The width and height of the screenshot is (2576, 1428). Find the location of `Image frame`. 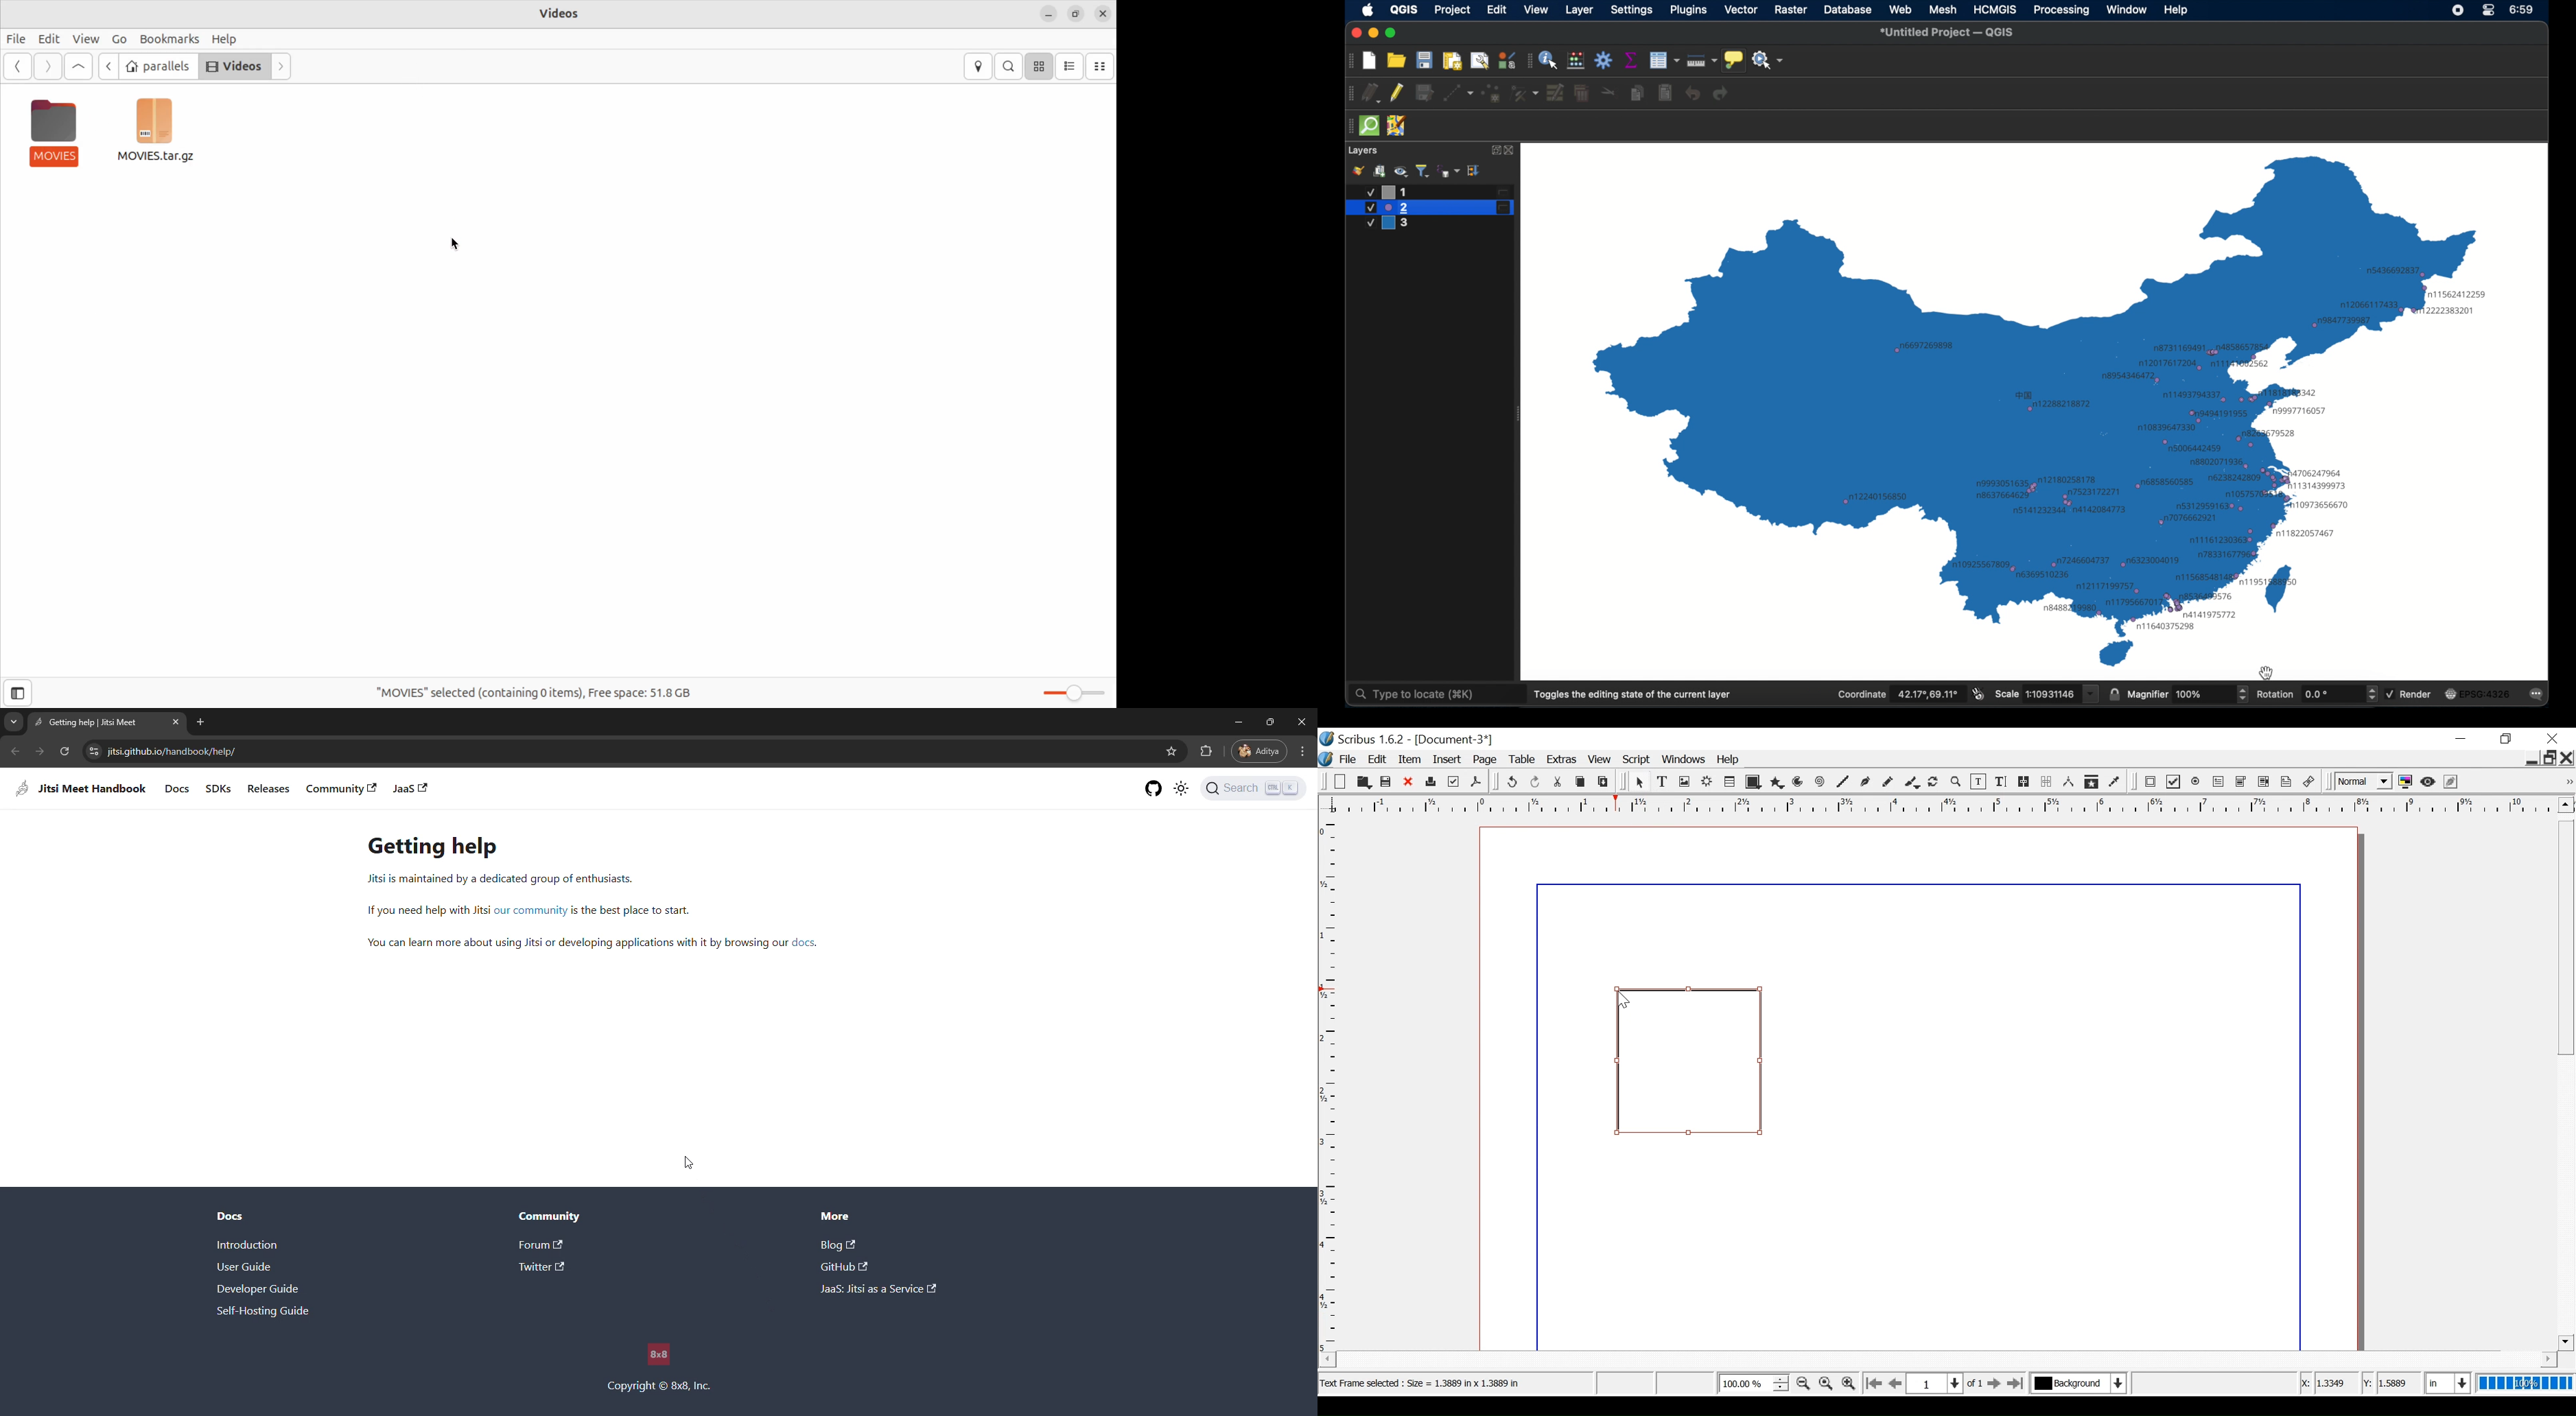

Image frame is located at coordinates (1684, 782).